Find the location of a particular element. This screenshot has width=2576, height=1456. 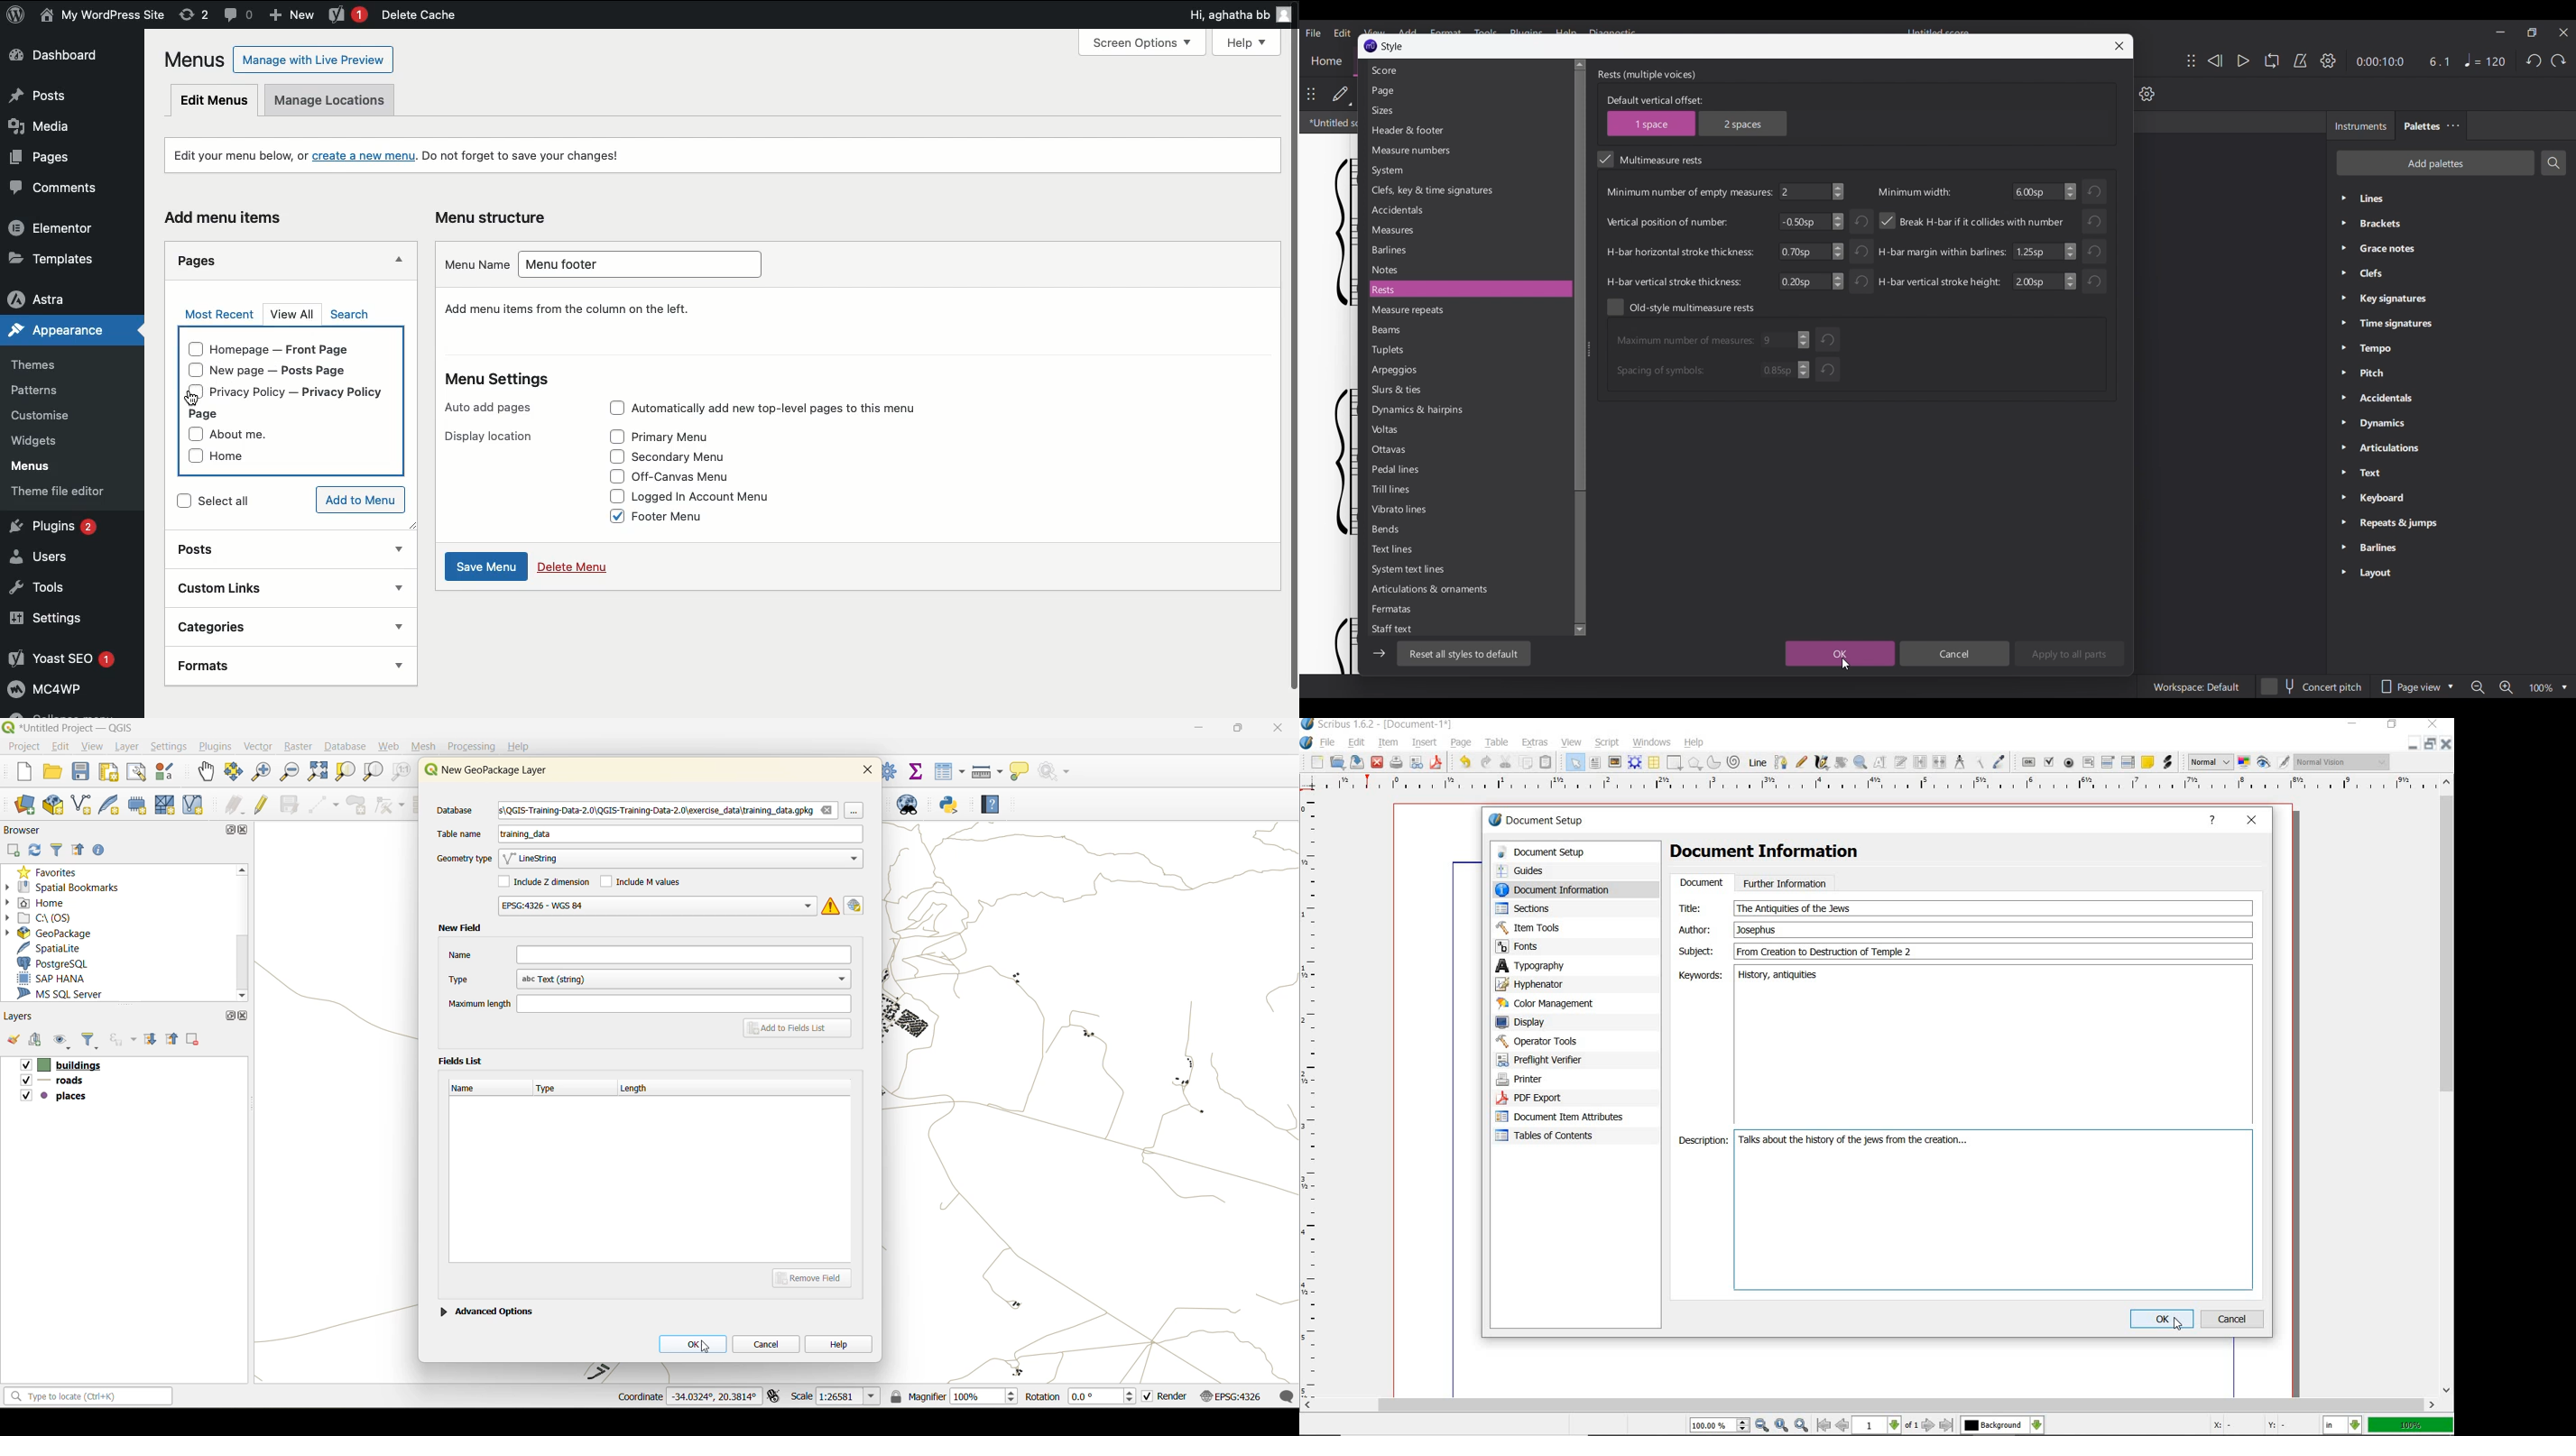

operator tools is located at coordinates (1556, 1041).